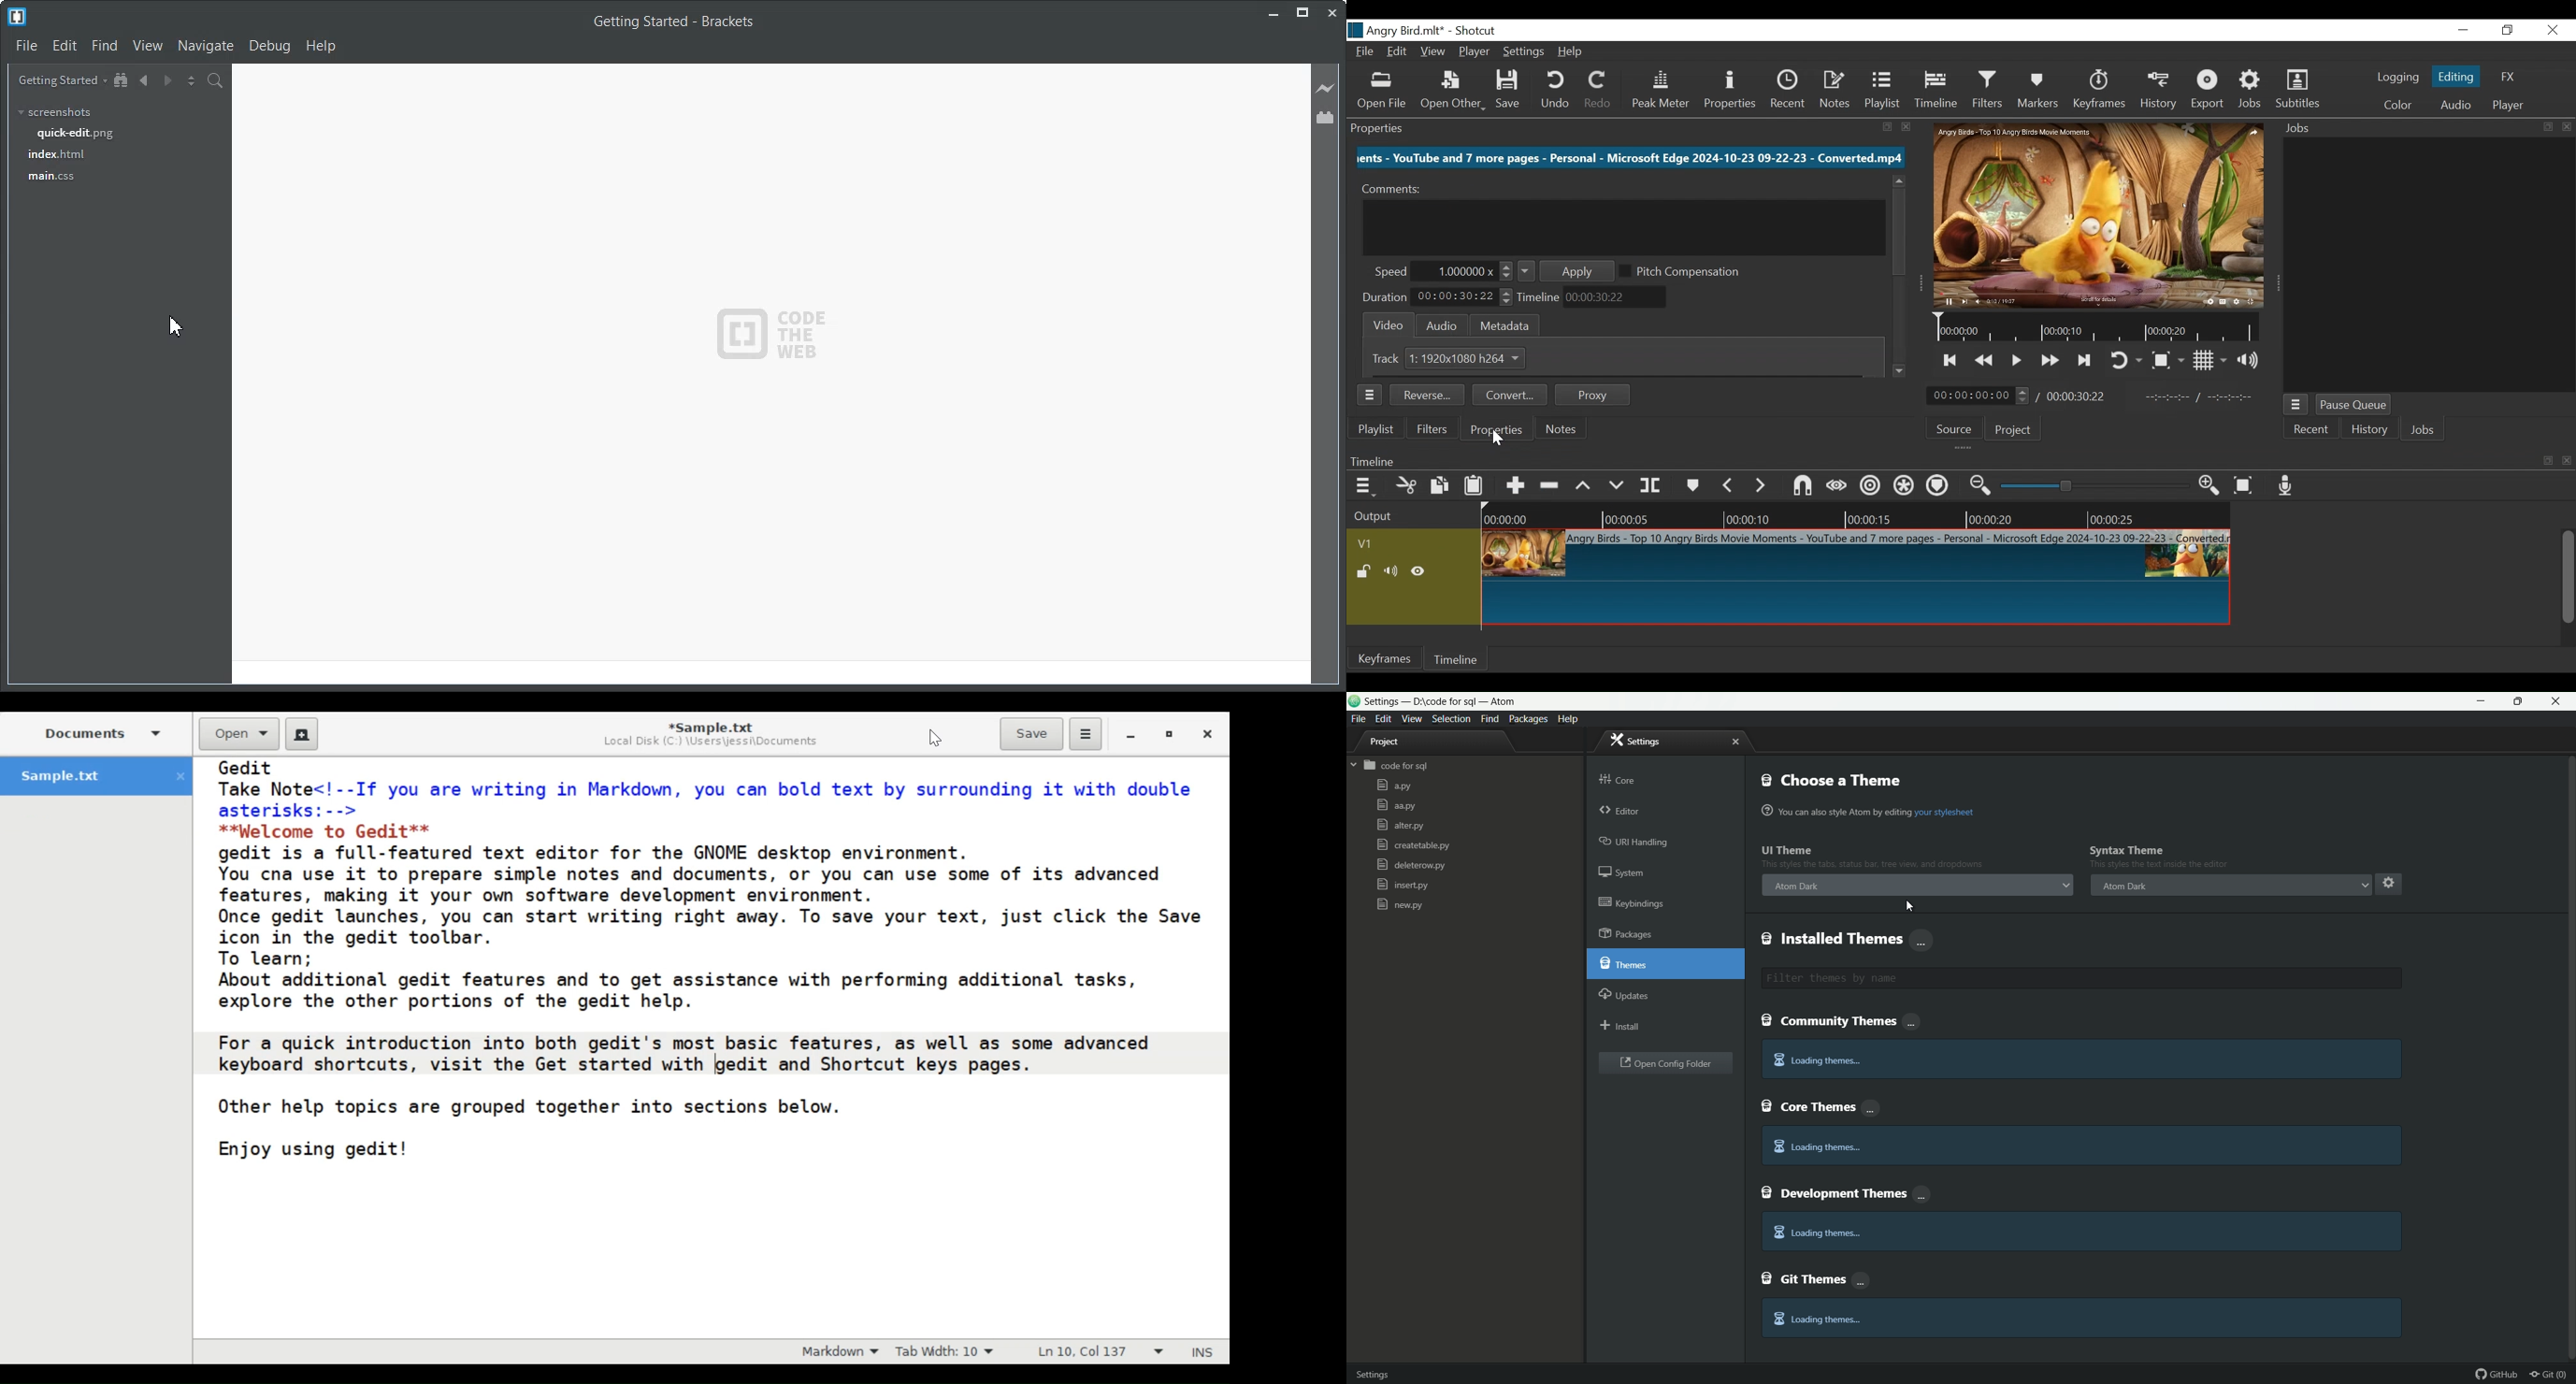 The height and width of the screenshot is (1400, 2576). Describe the element at coordinates (122, 79) in the screenshot. I see `Show in the file tree` at that location.